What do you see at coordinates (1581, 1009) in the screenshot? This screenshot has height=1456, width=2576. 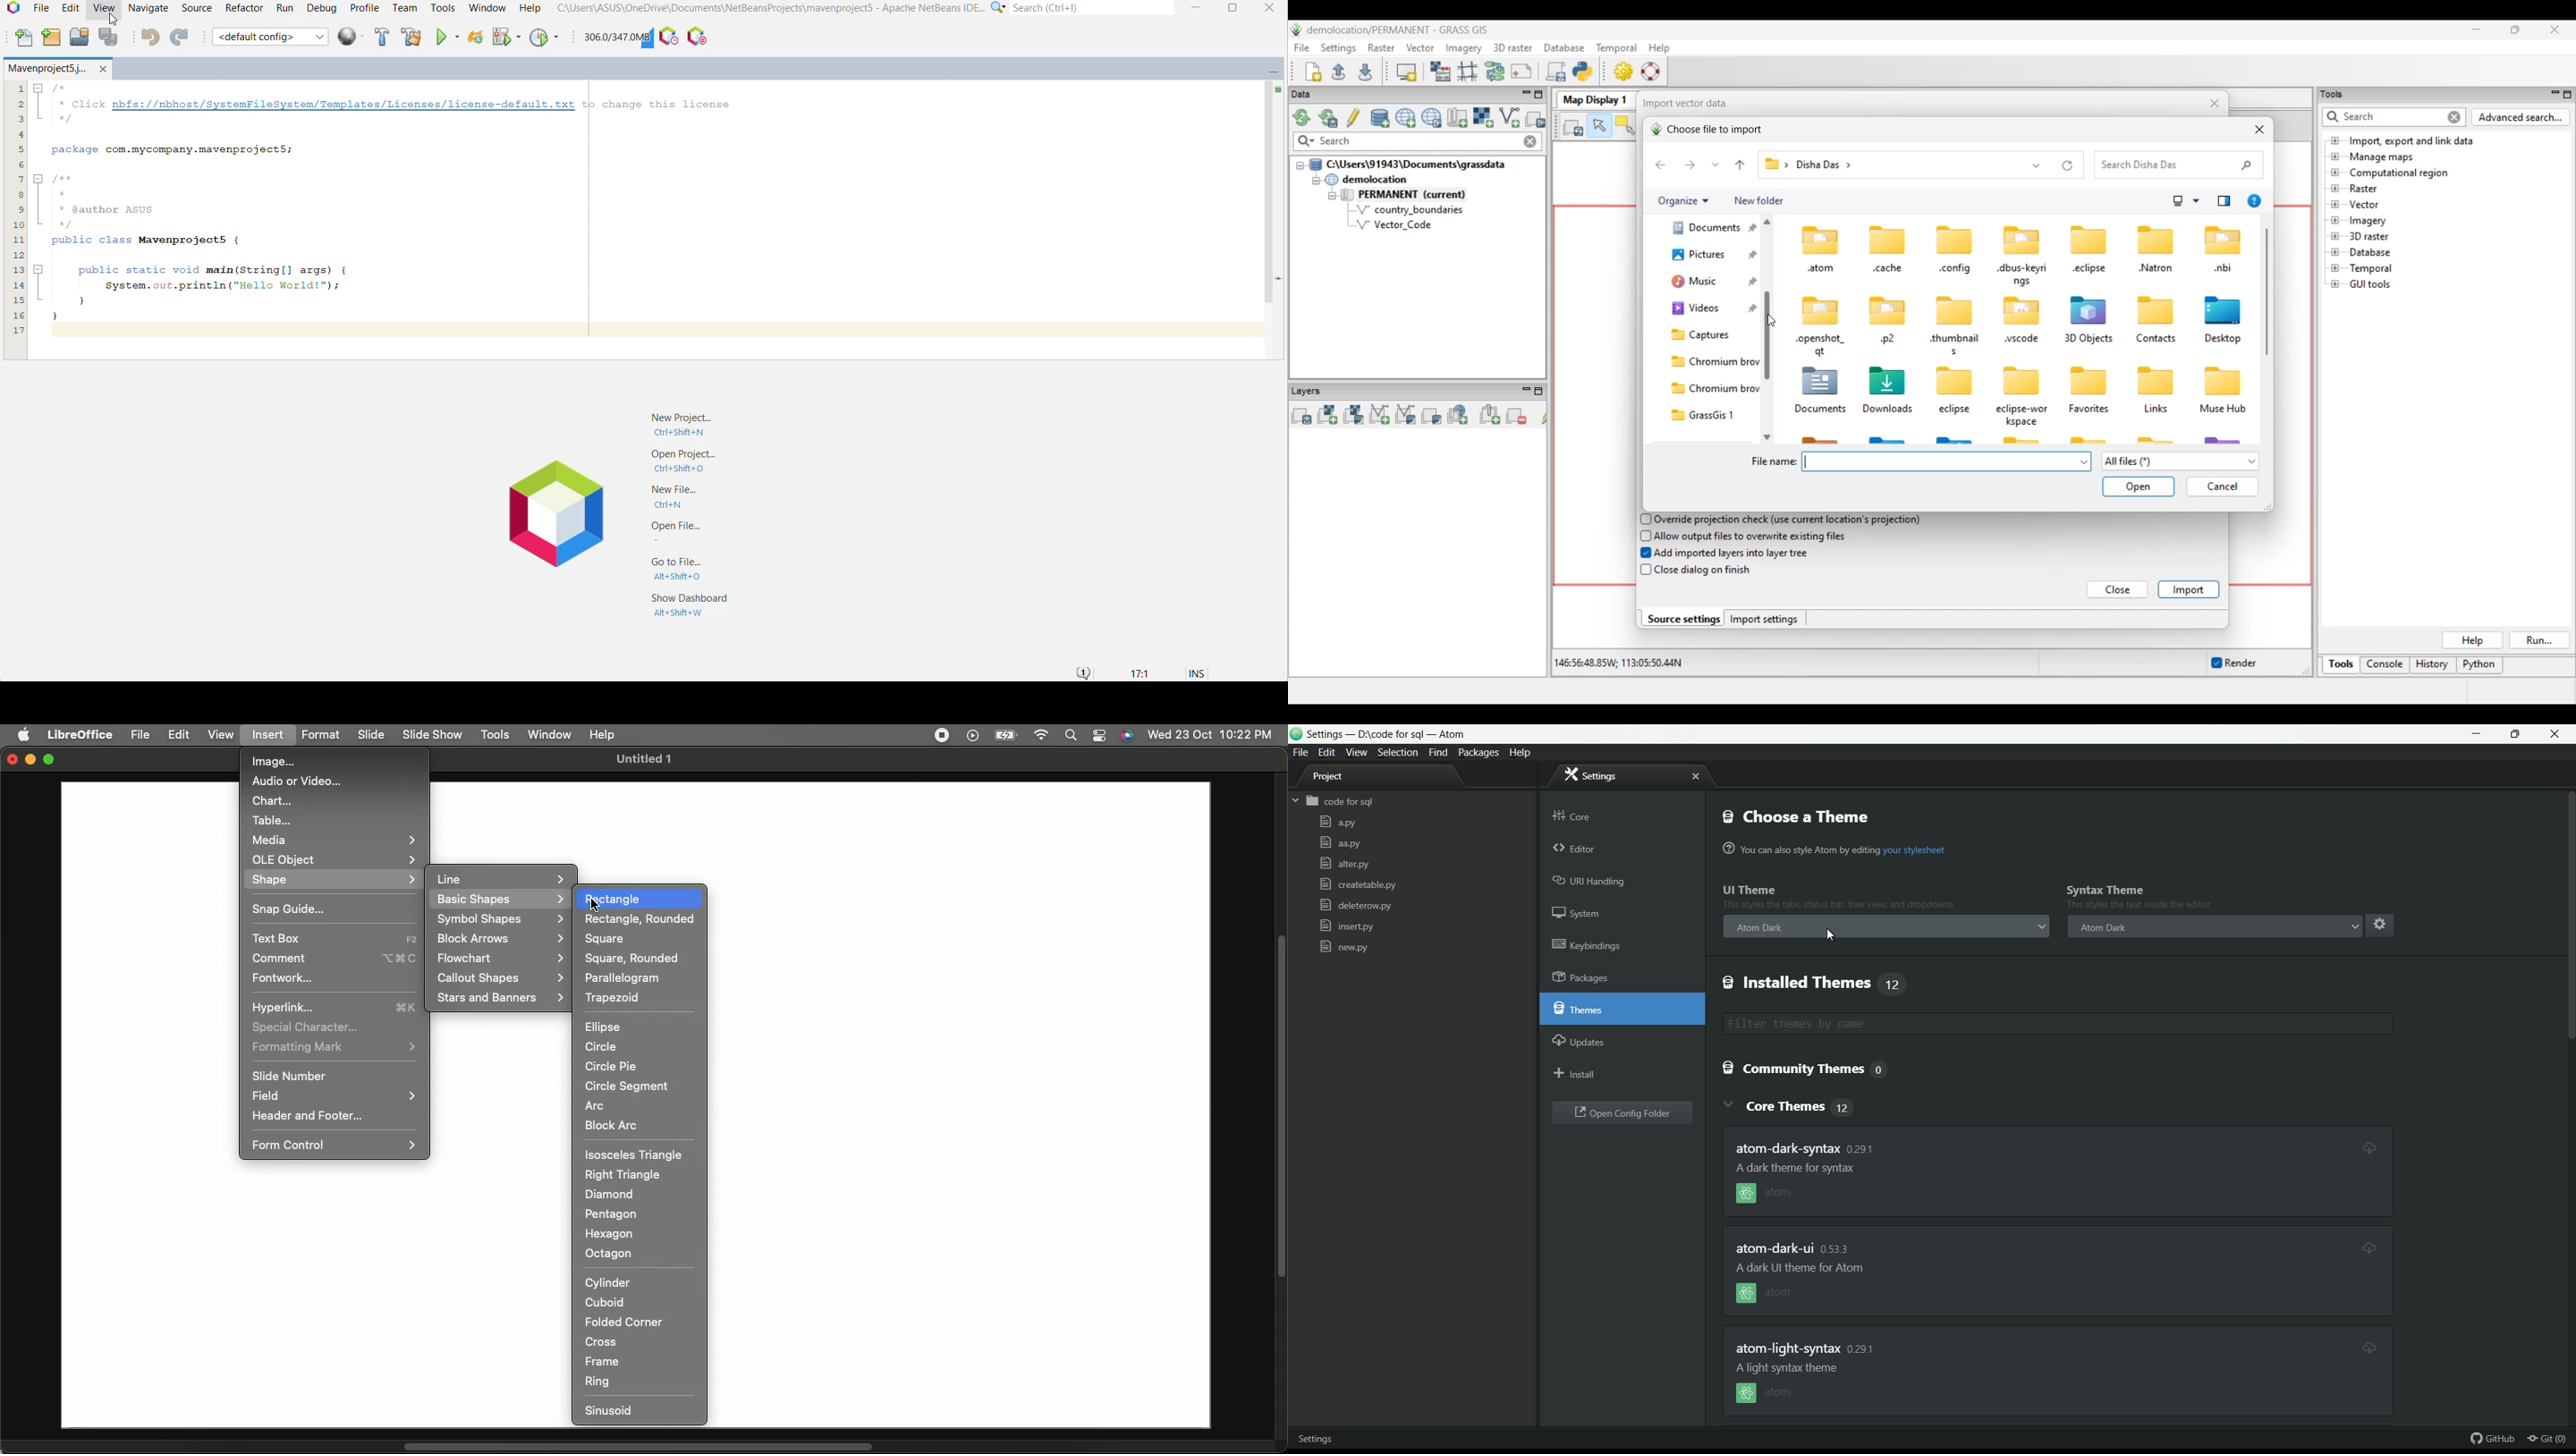 I see `themes` at bounding box center [1581, 1009].